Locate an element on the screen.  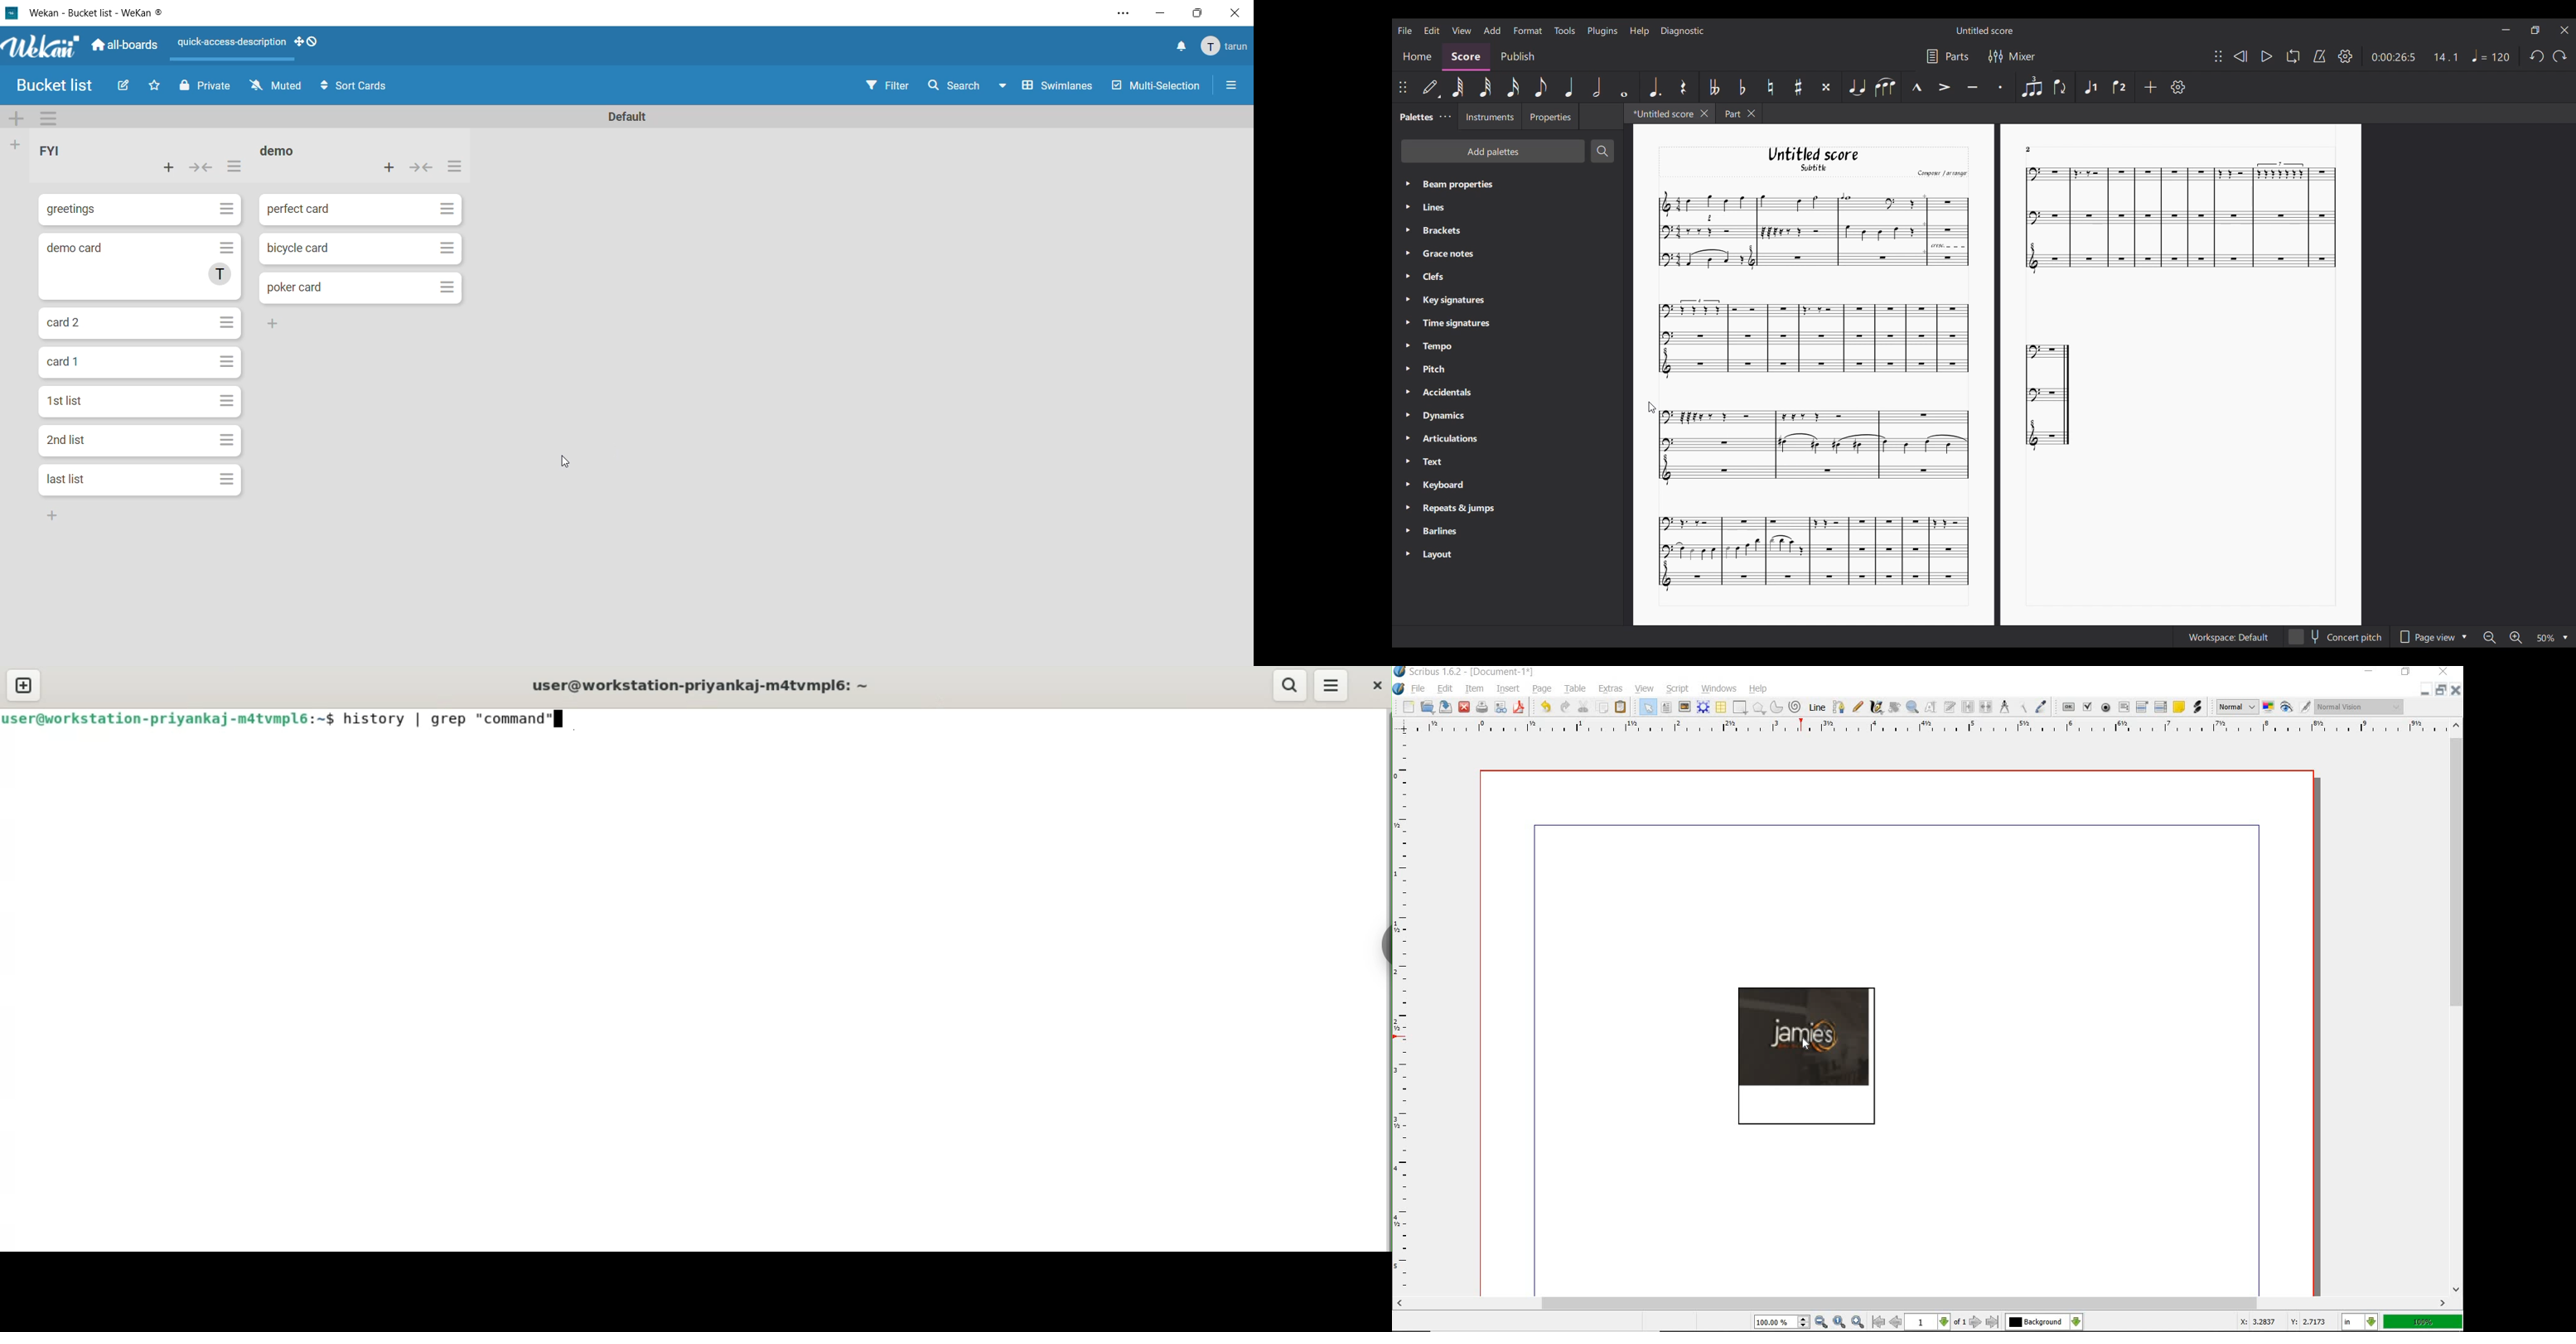
Settings is located at coordinates (2346, 56).